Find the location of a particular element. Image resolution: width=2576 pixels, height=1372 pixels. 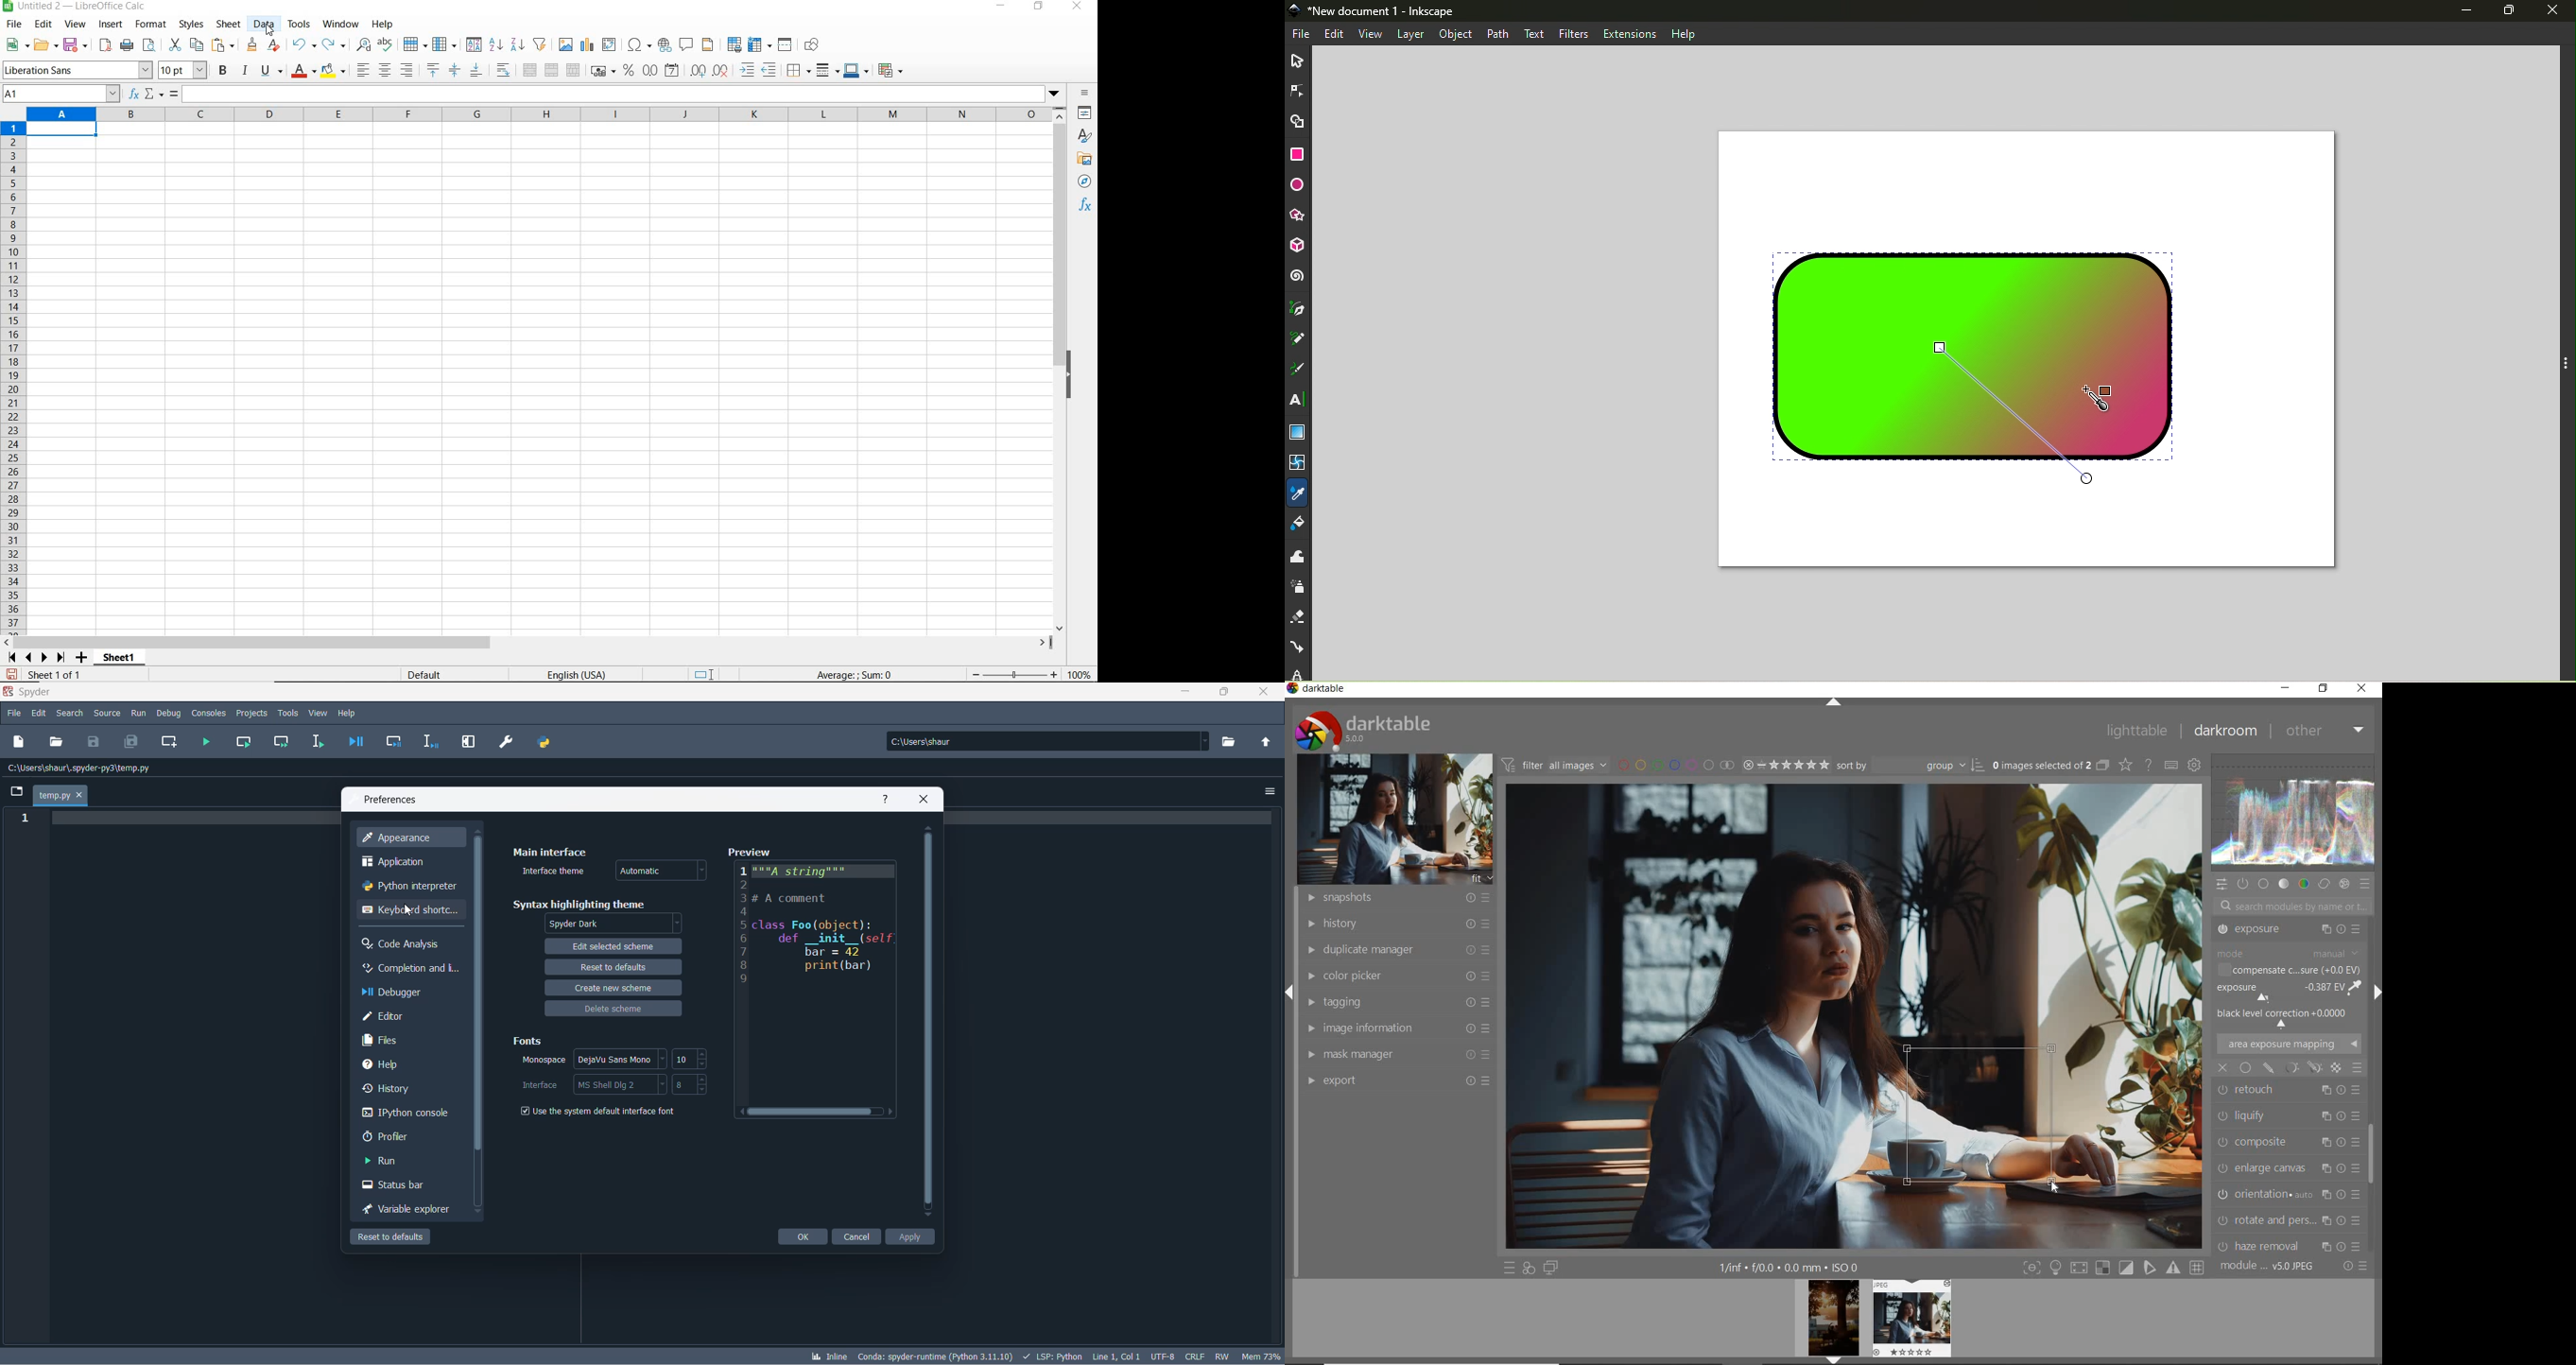

HISTORY is located at coordinates (1396, 924).